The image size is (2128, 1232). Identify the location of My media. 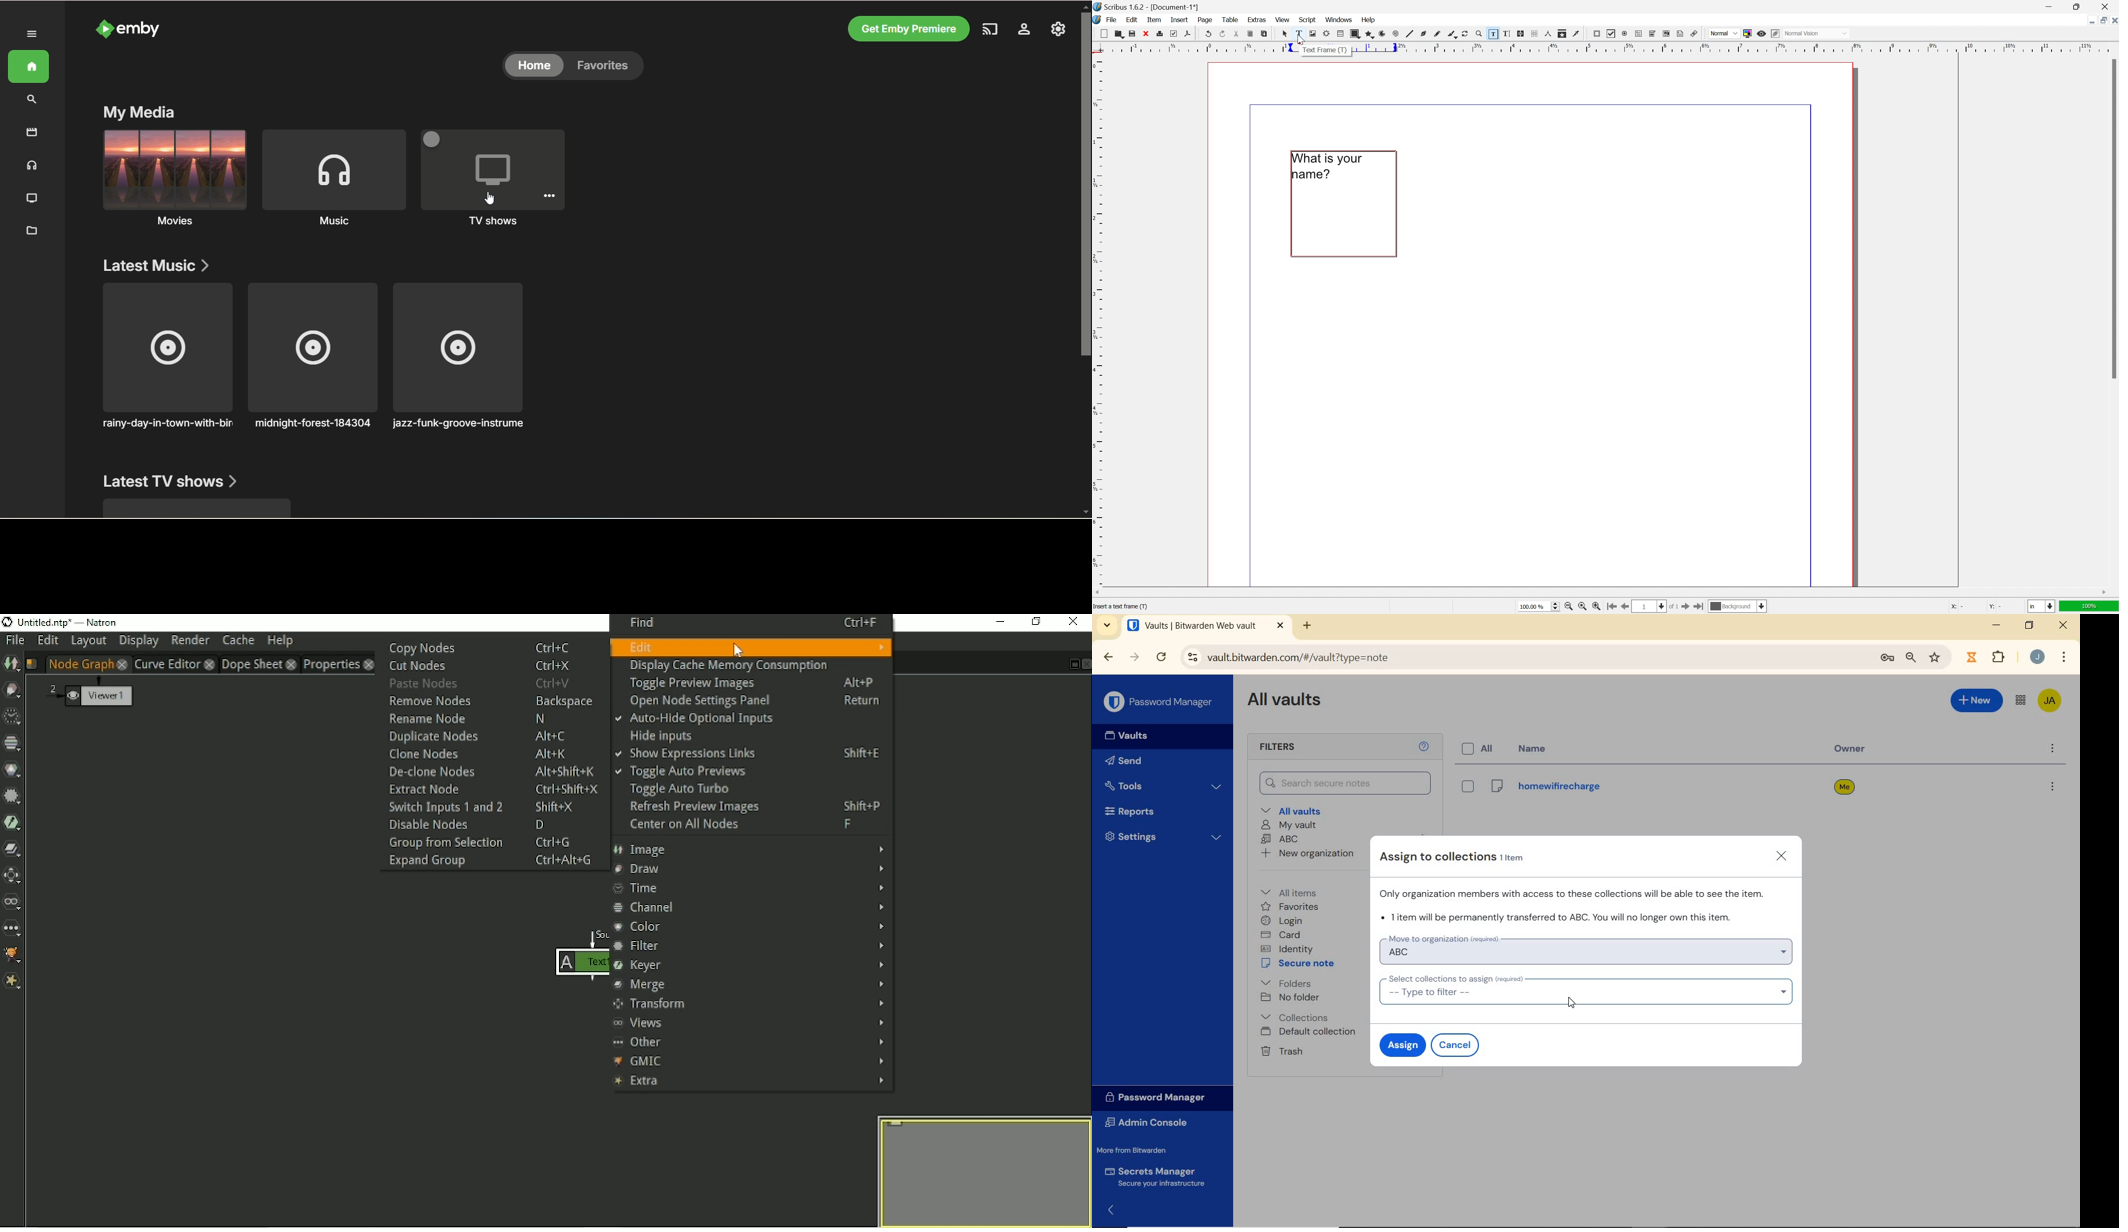
(140, 113).